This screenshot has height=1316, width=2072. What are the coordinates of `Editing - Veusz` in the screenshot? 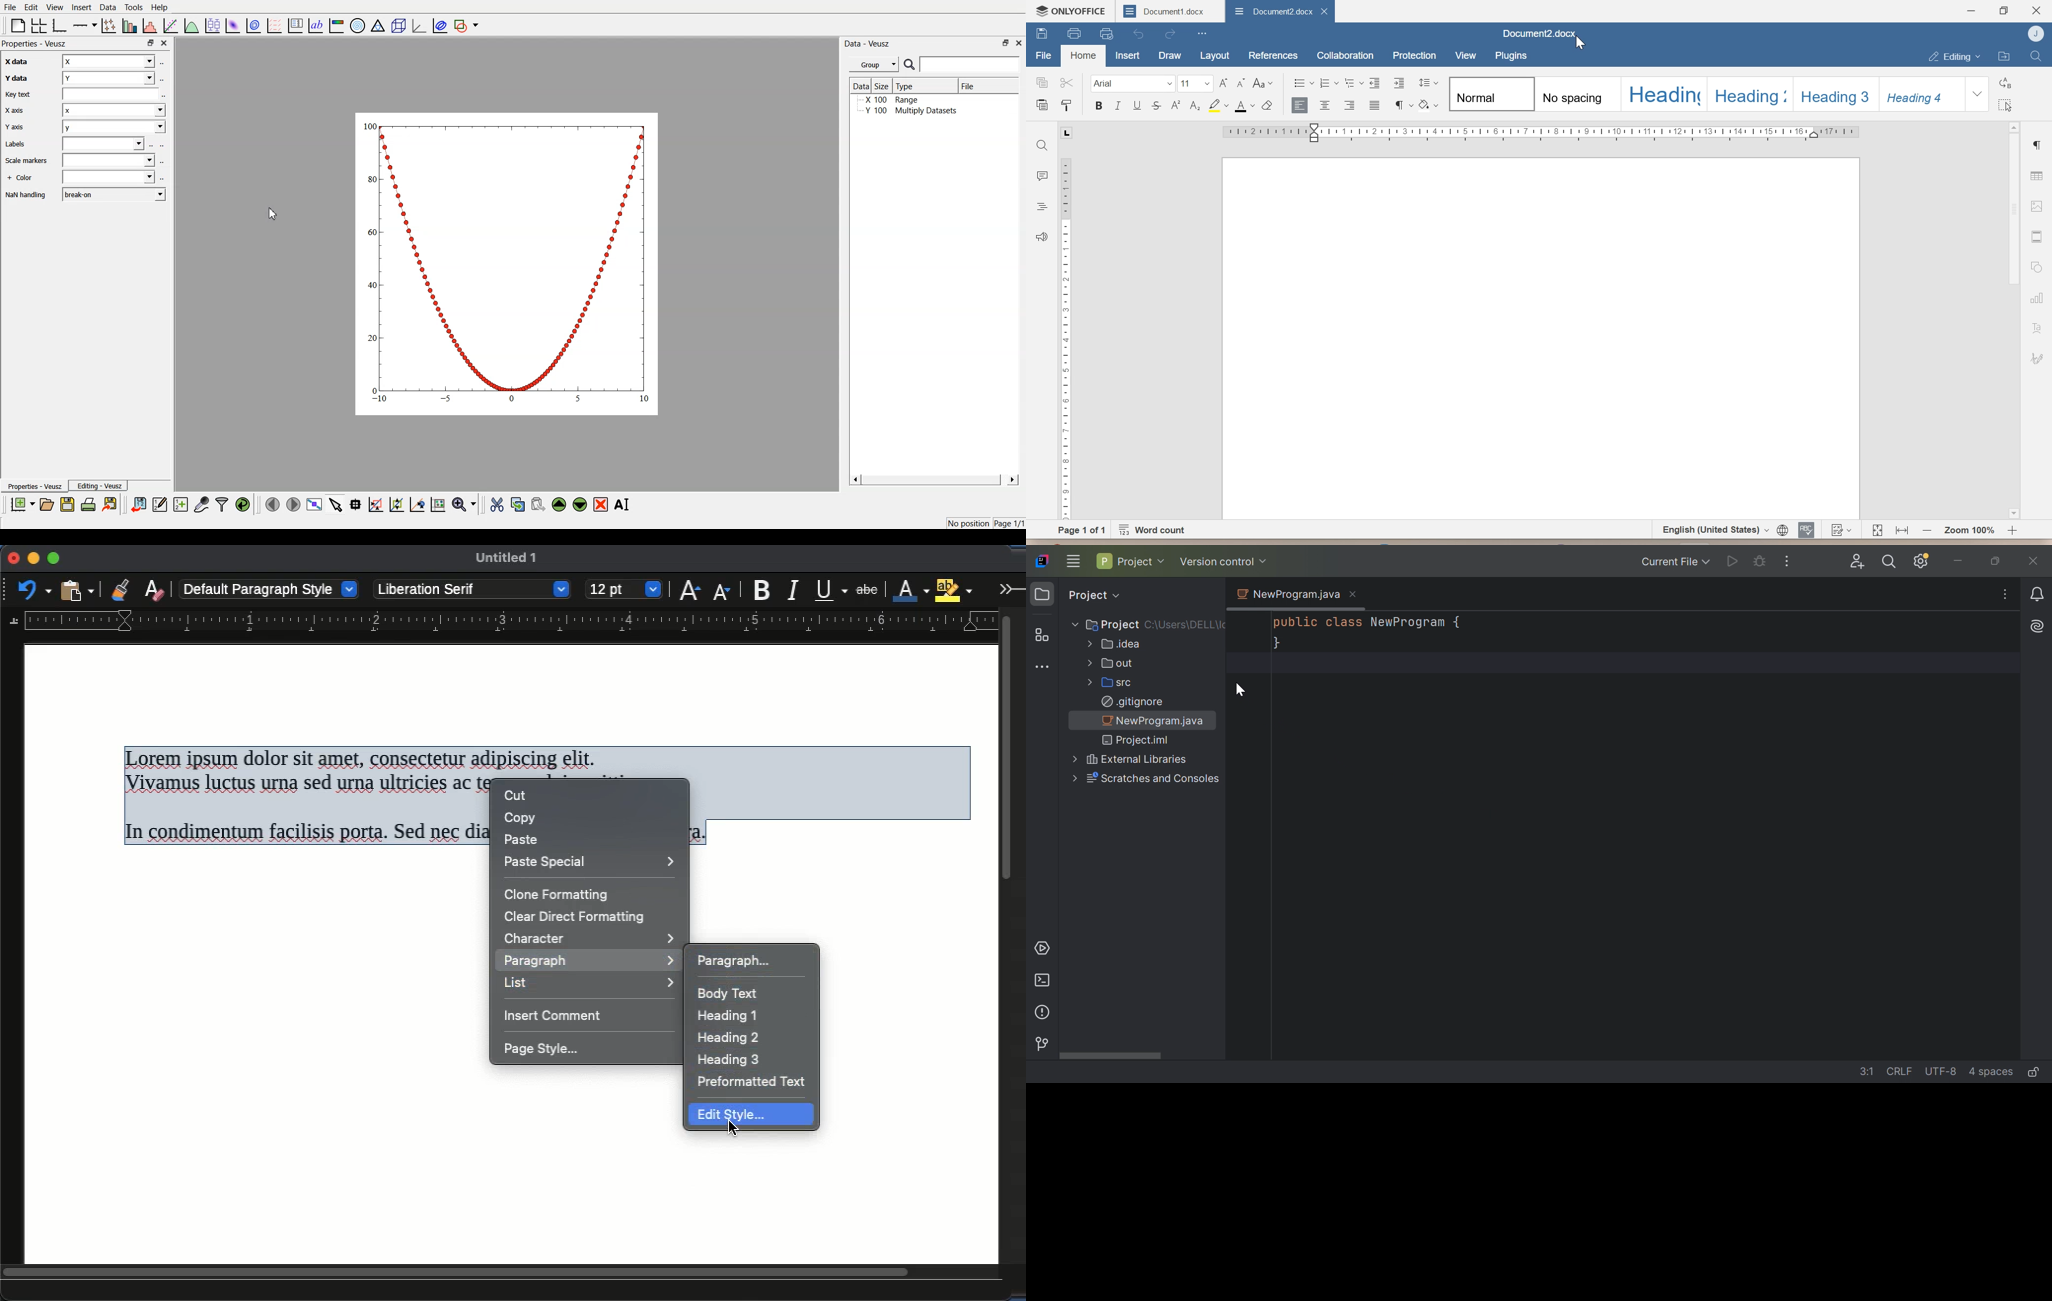 It's located at (99, 486).